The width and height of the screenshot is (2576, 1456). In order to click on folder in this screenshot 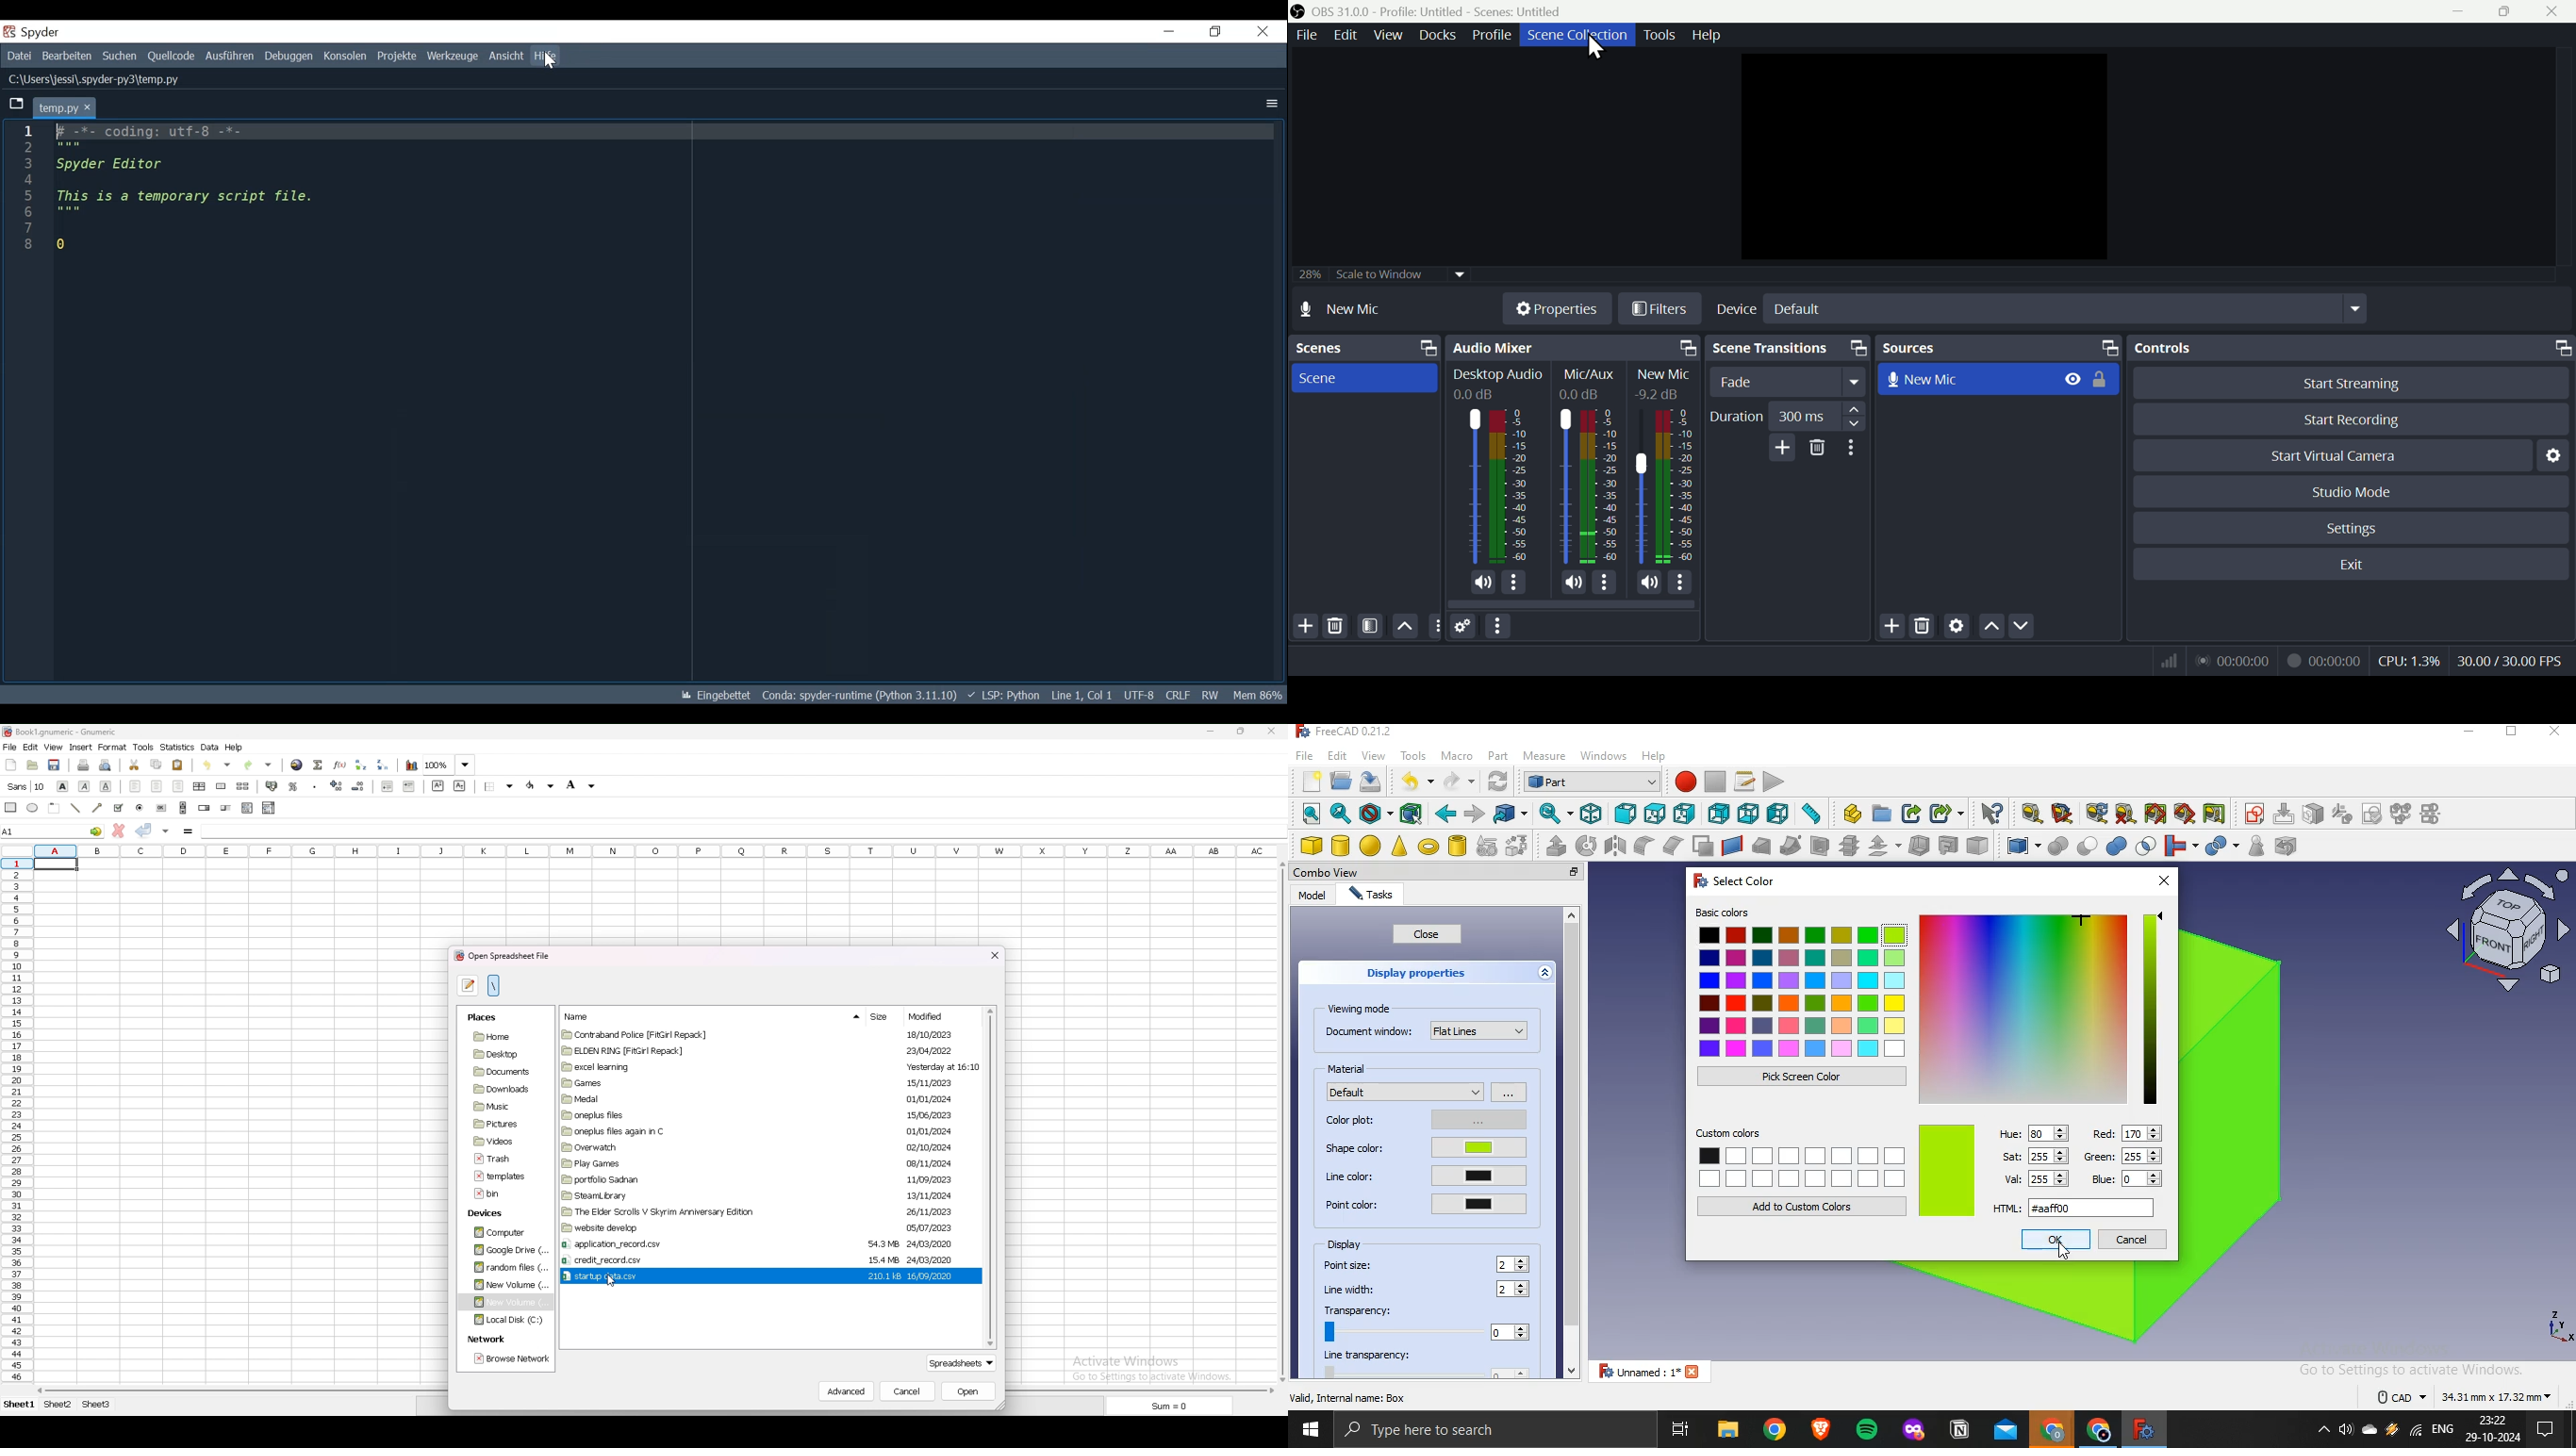, I will do `click(700, 1149)`.